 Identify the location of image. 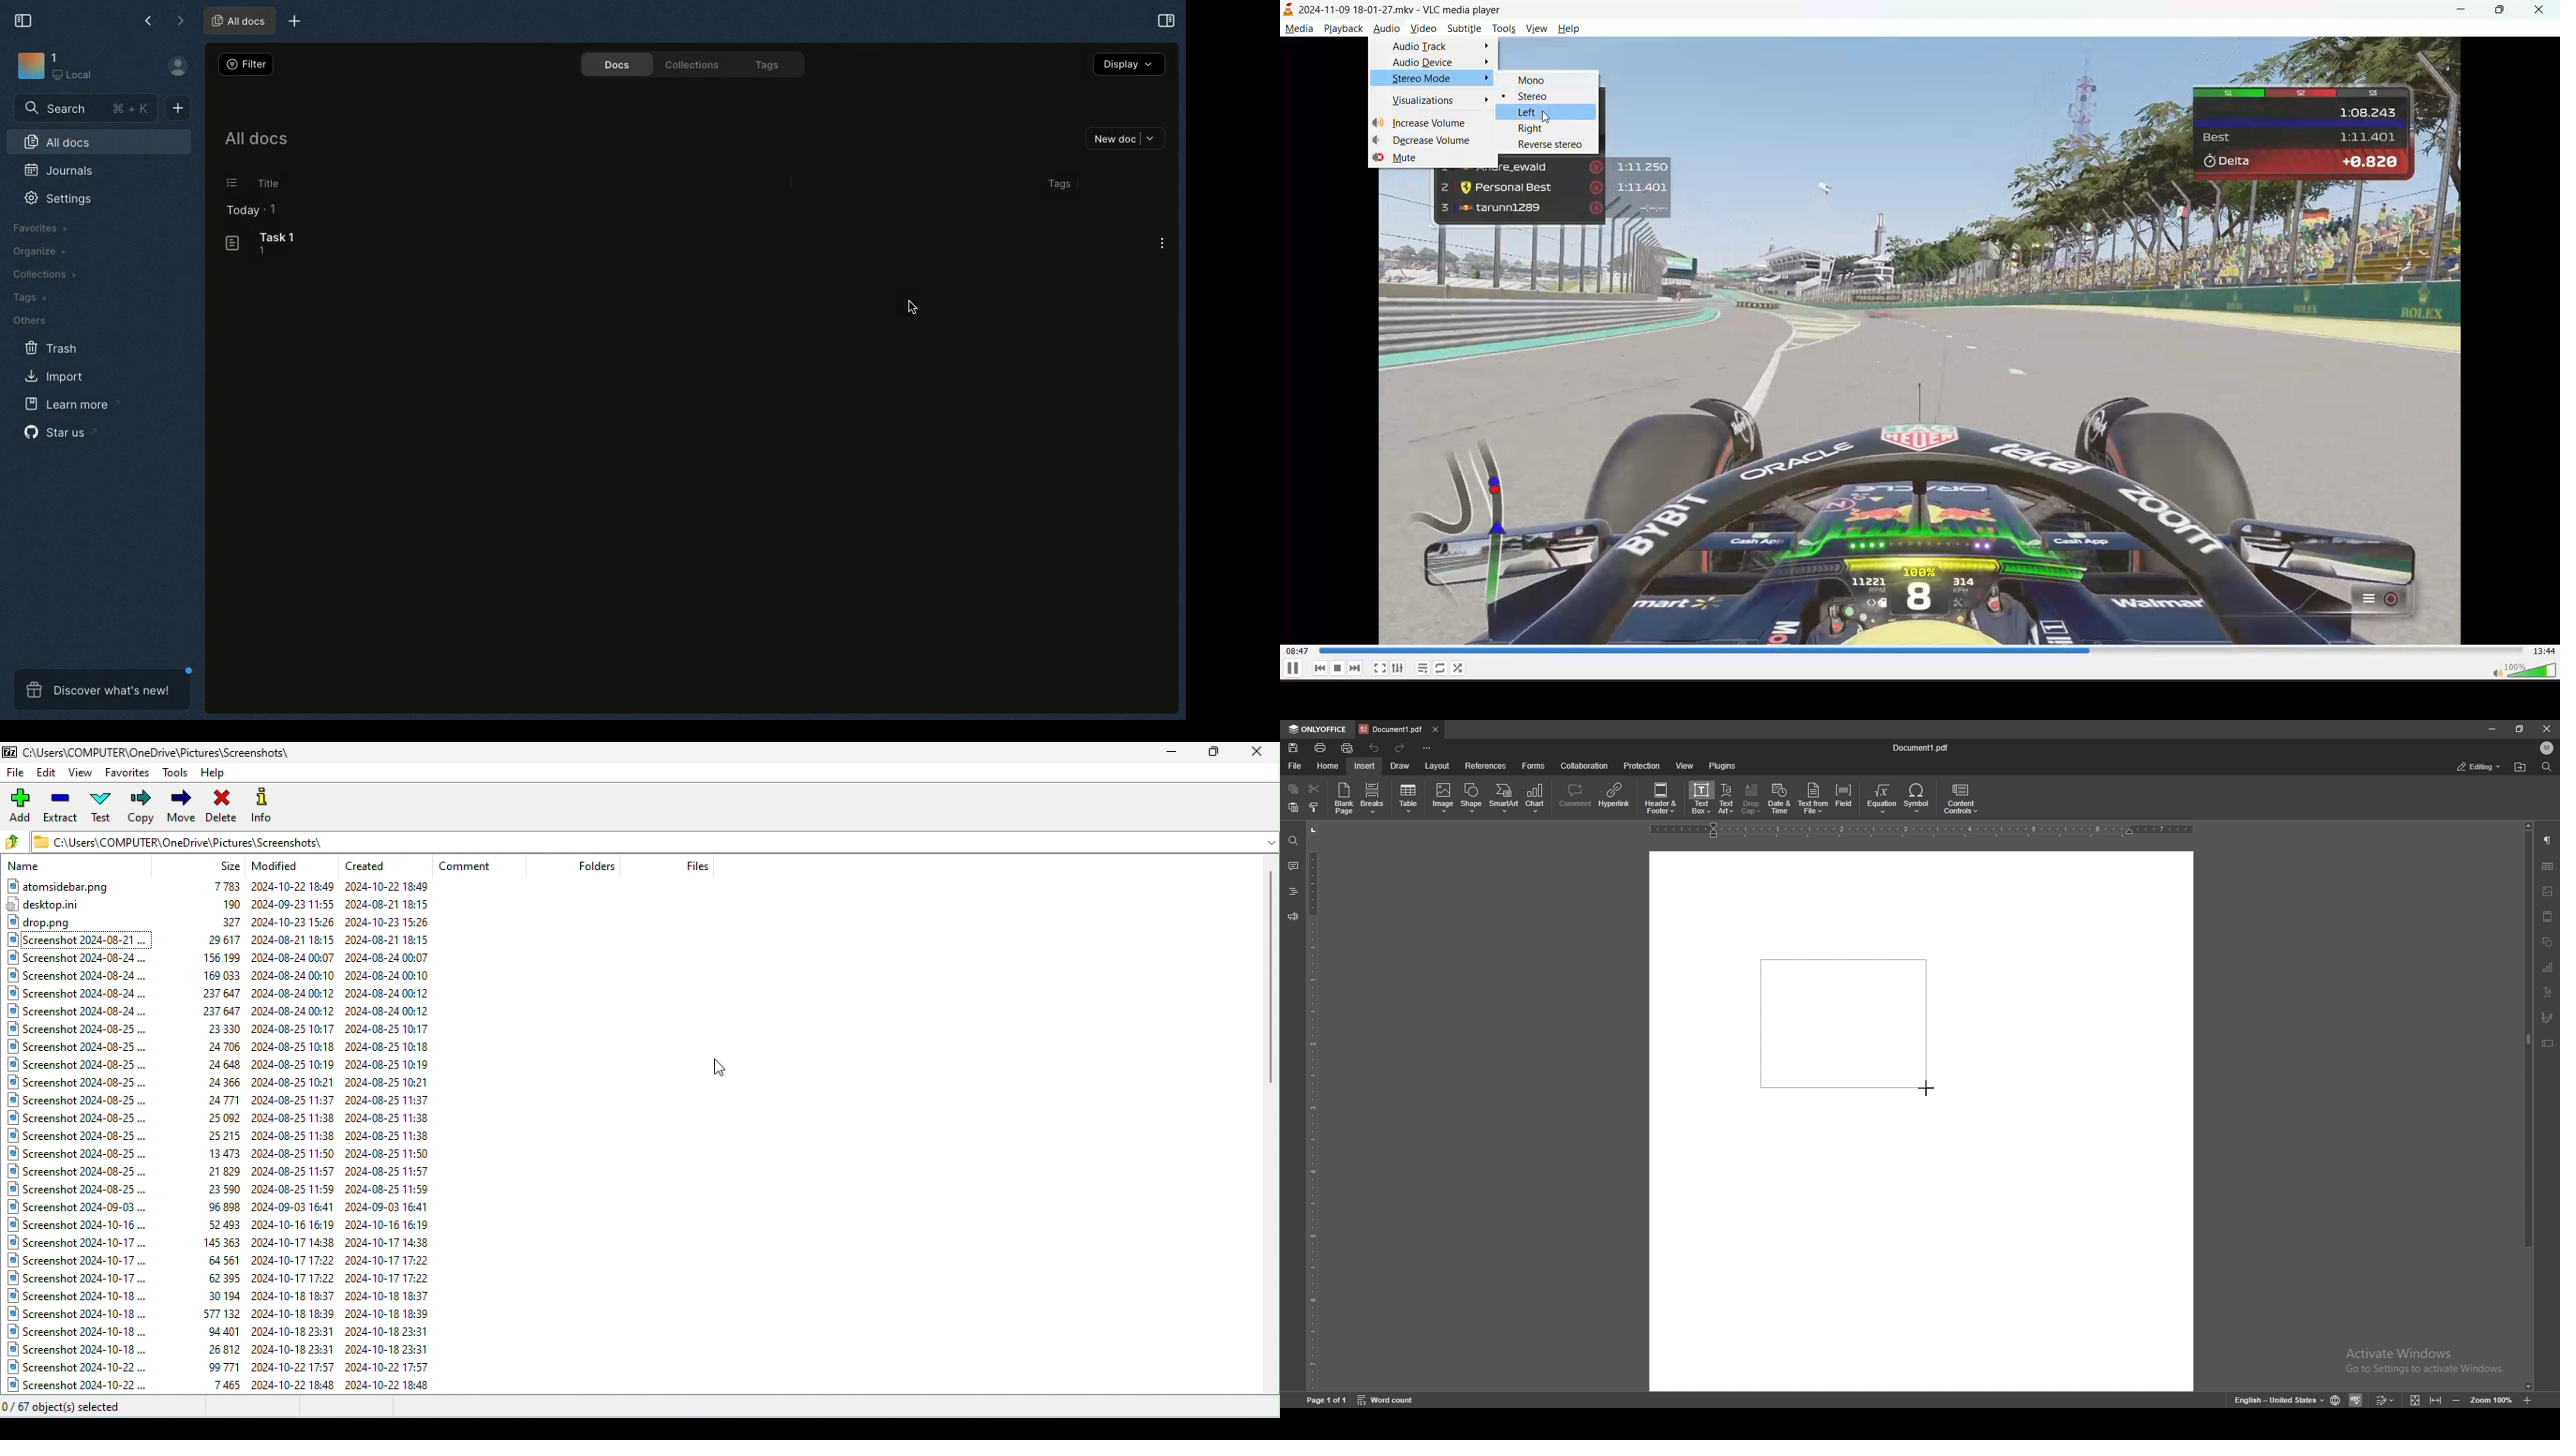
(2549, 891).